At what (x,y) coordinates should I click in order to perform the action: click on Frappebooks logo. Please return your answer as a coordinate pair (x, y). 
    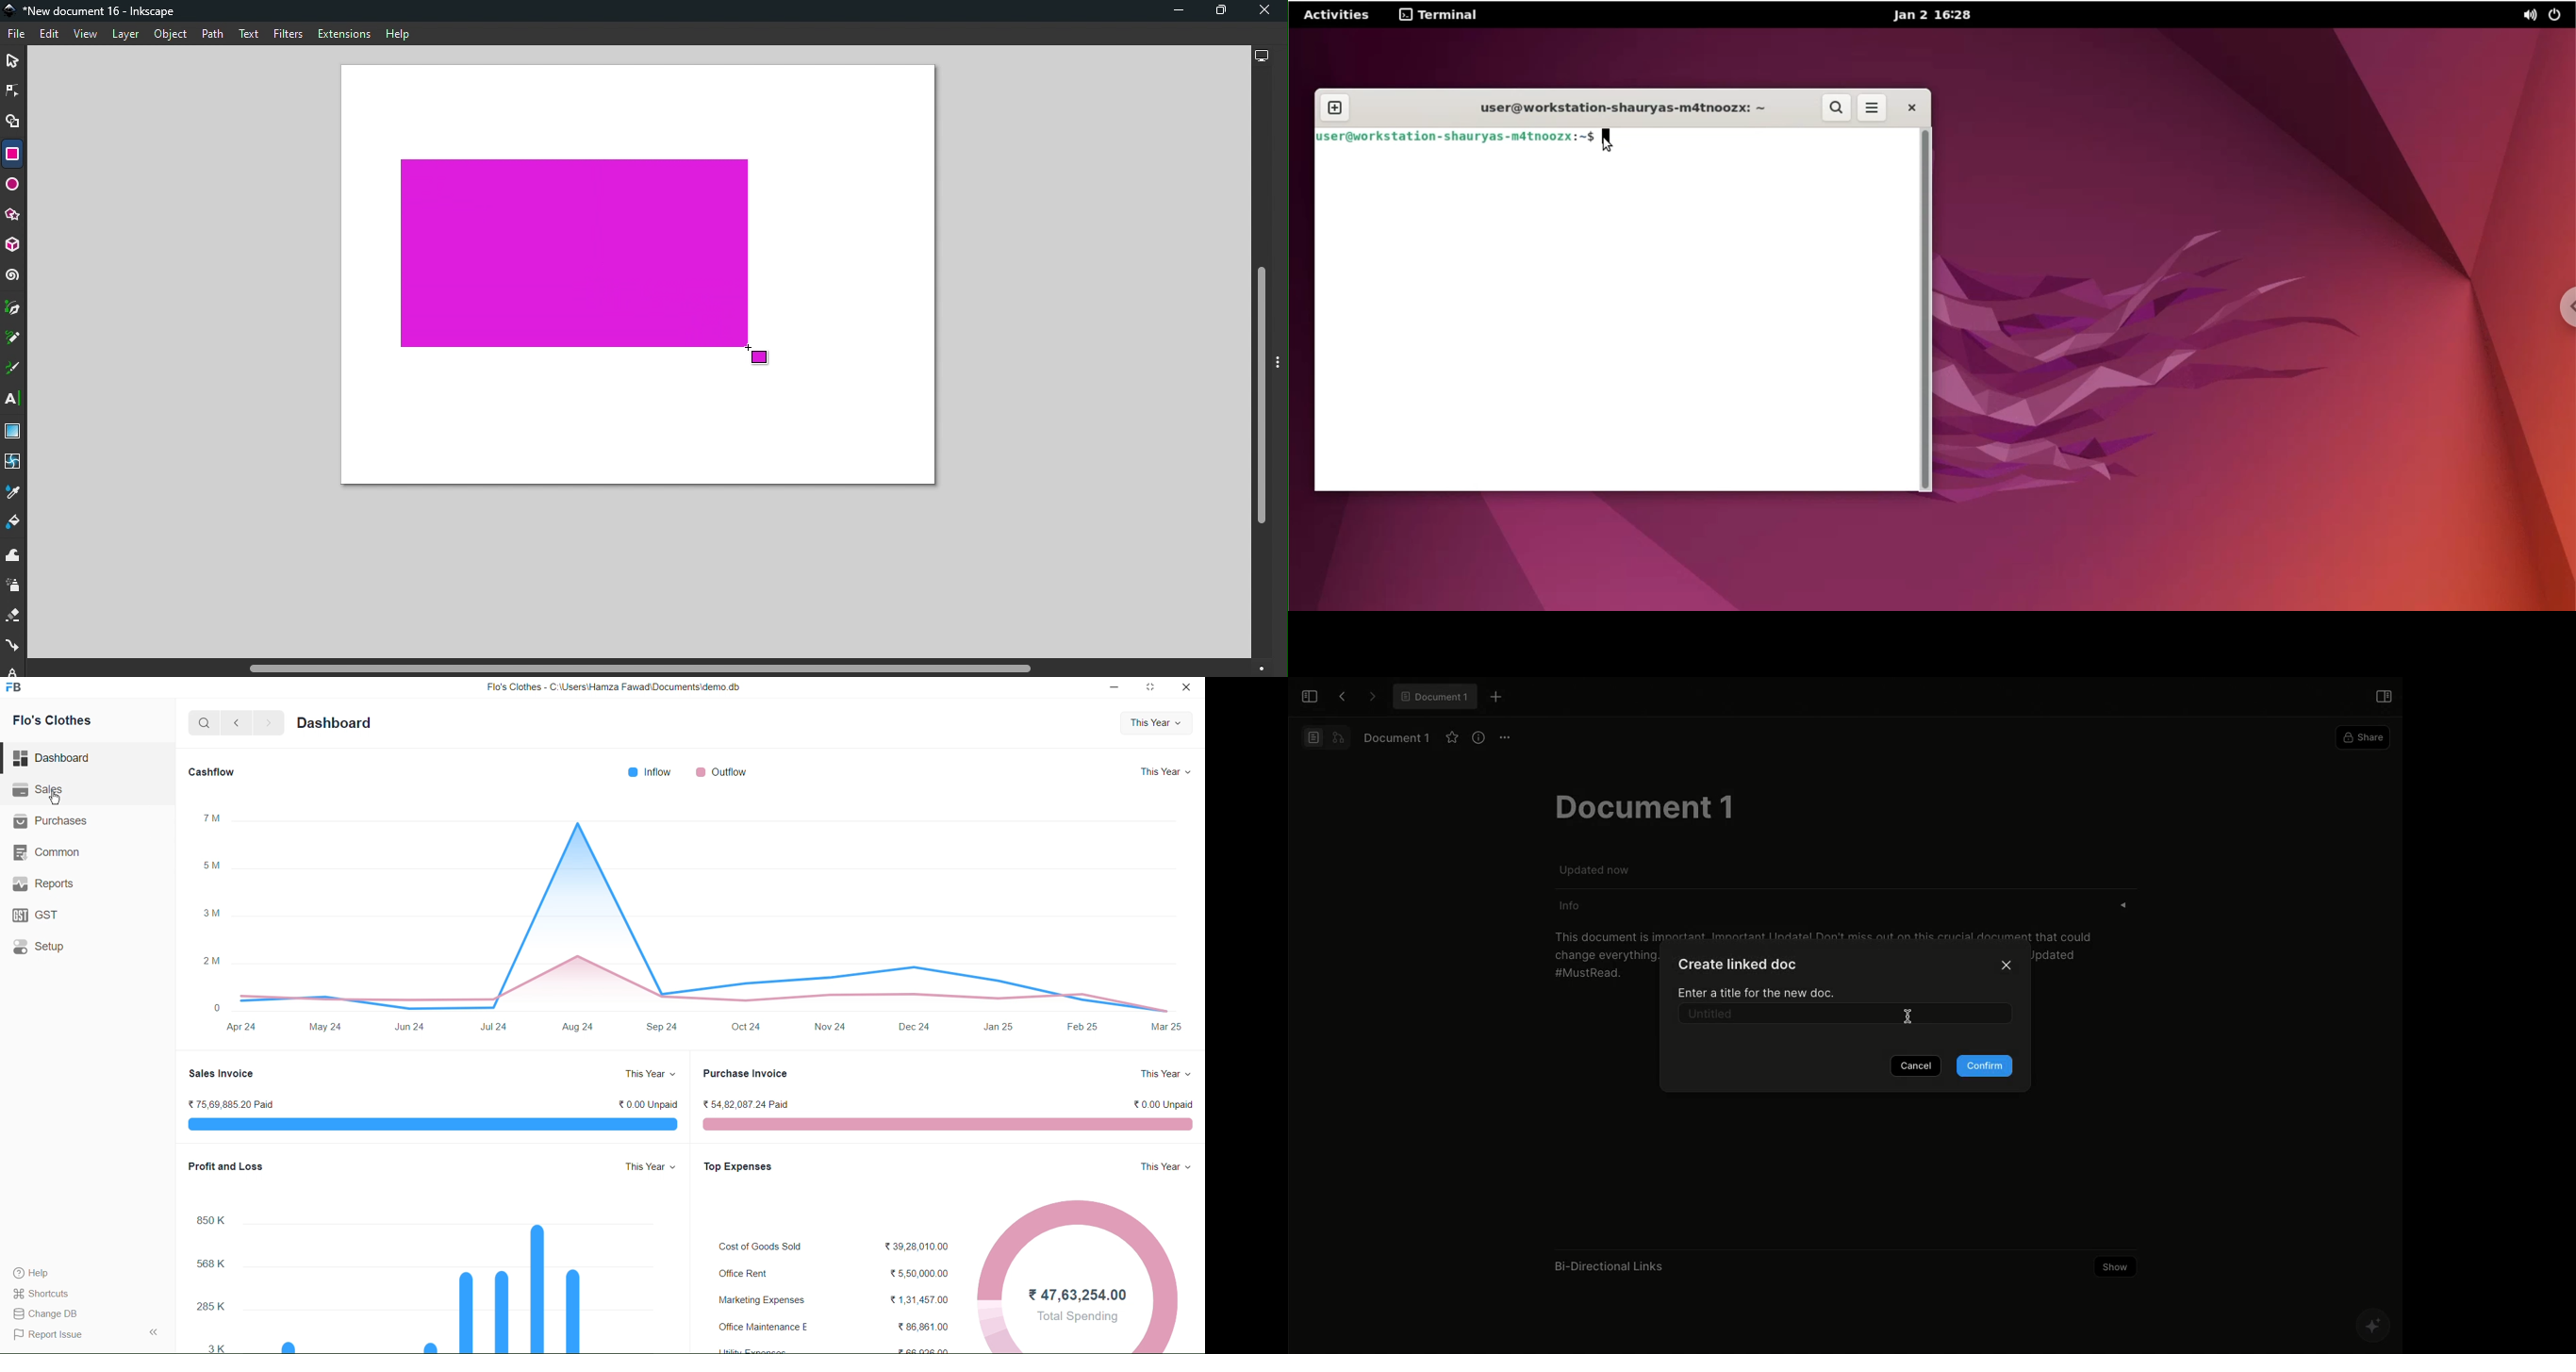
    Looking at the image, I should click on (20, 688).